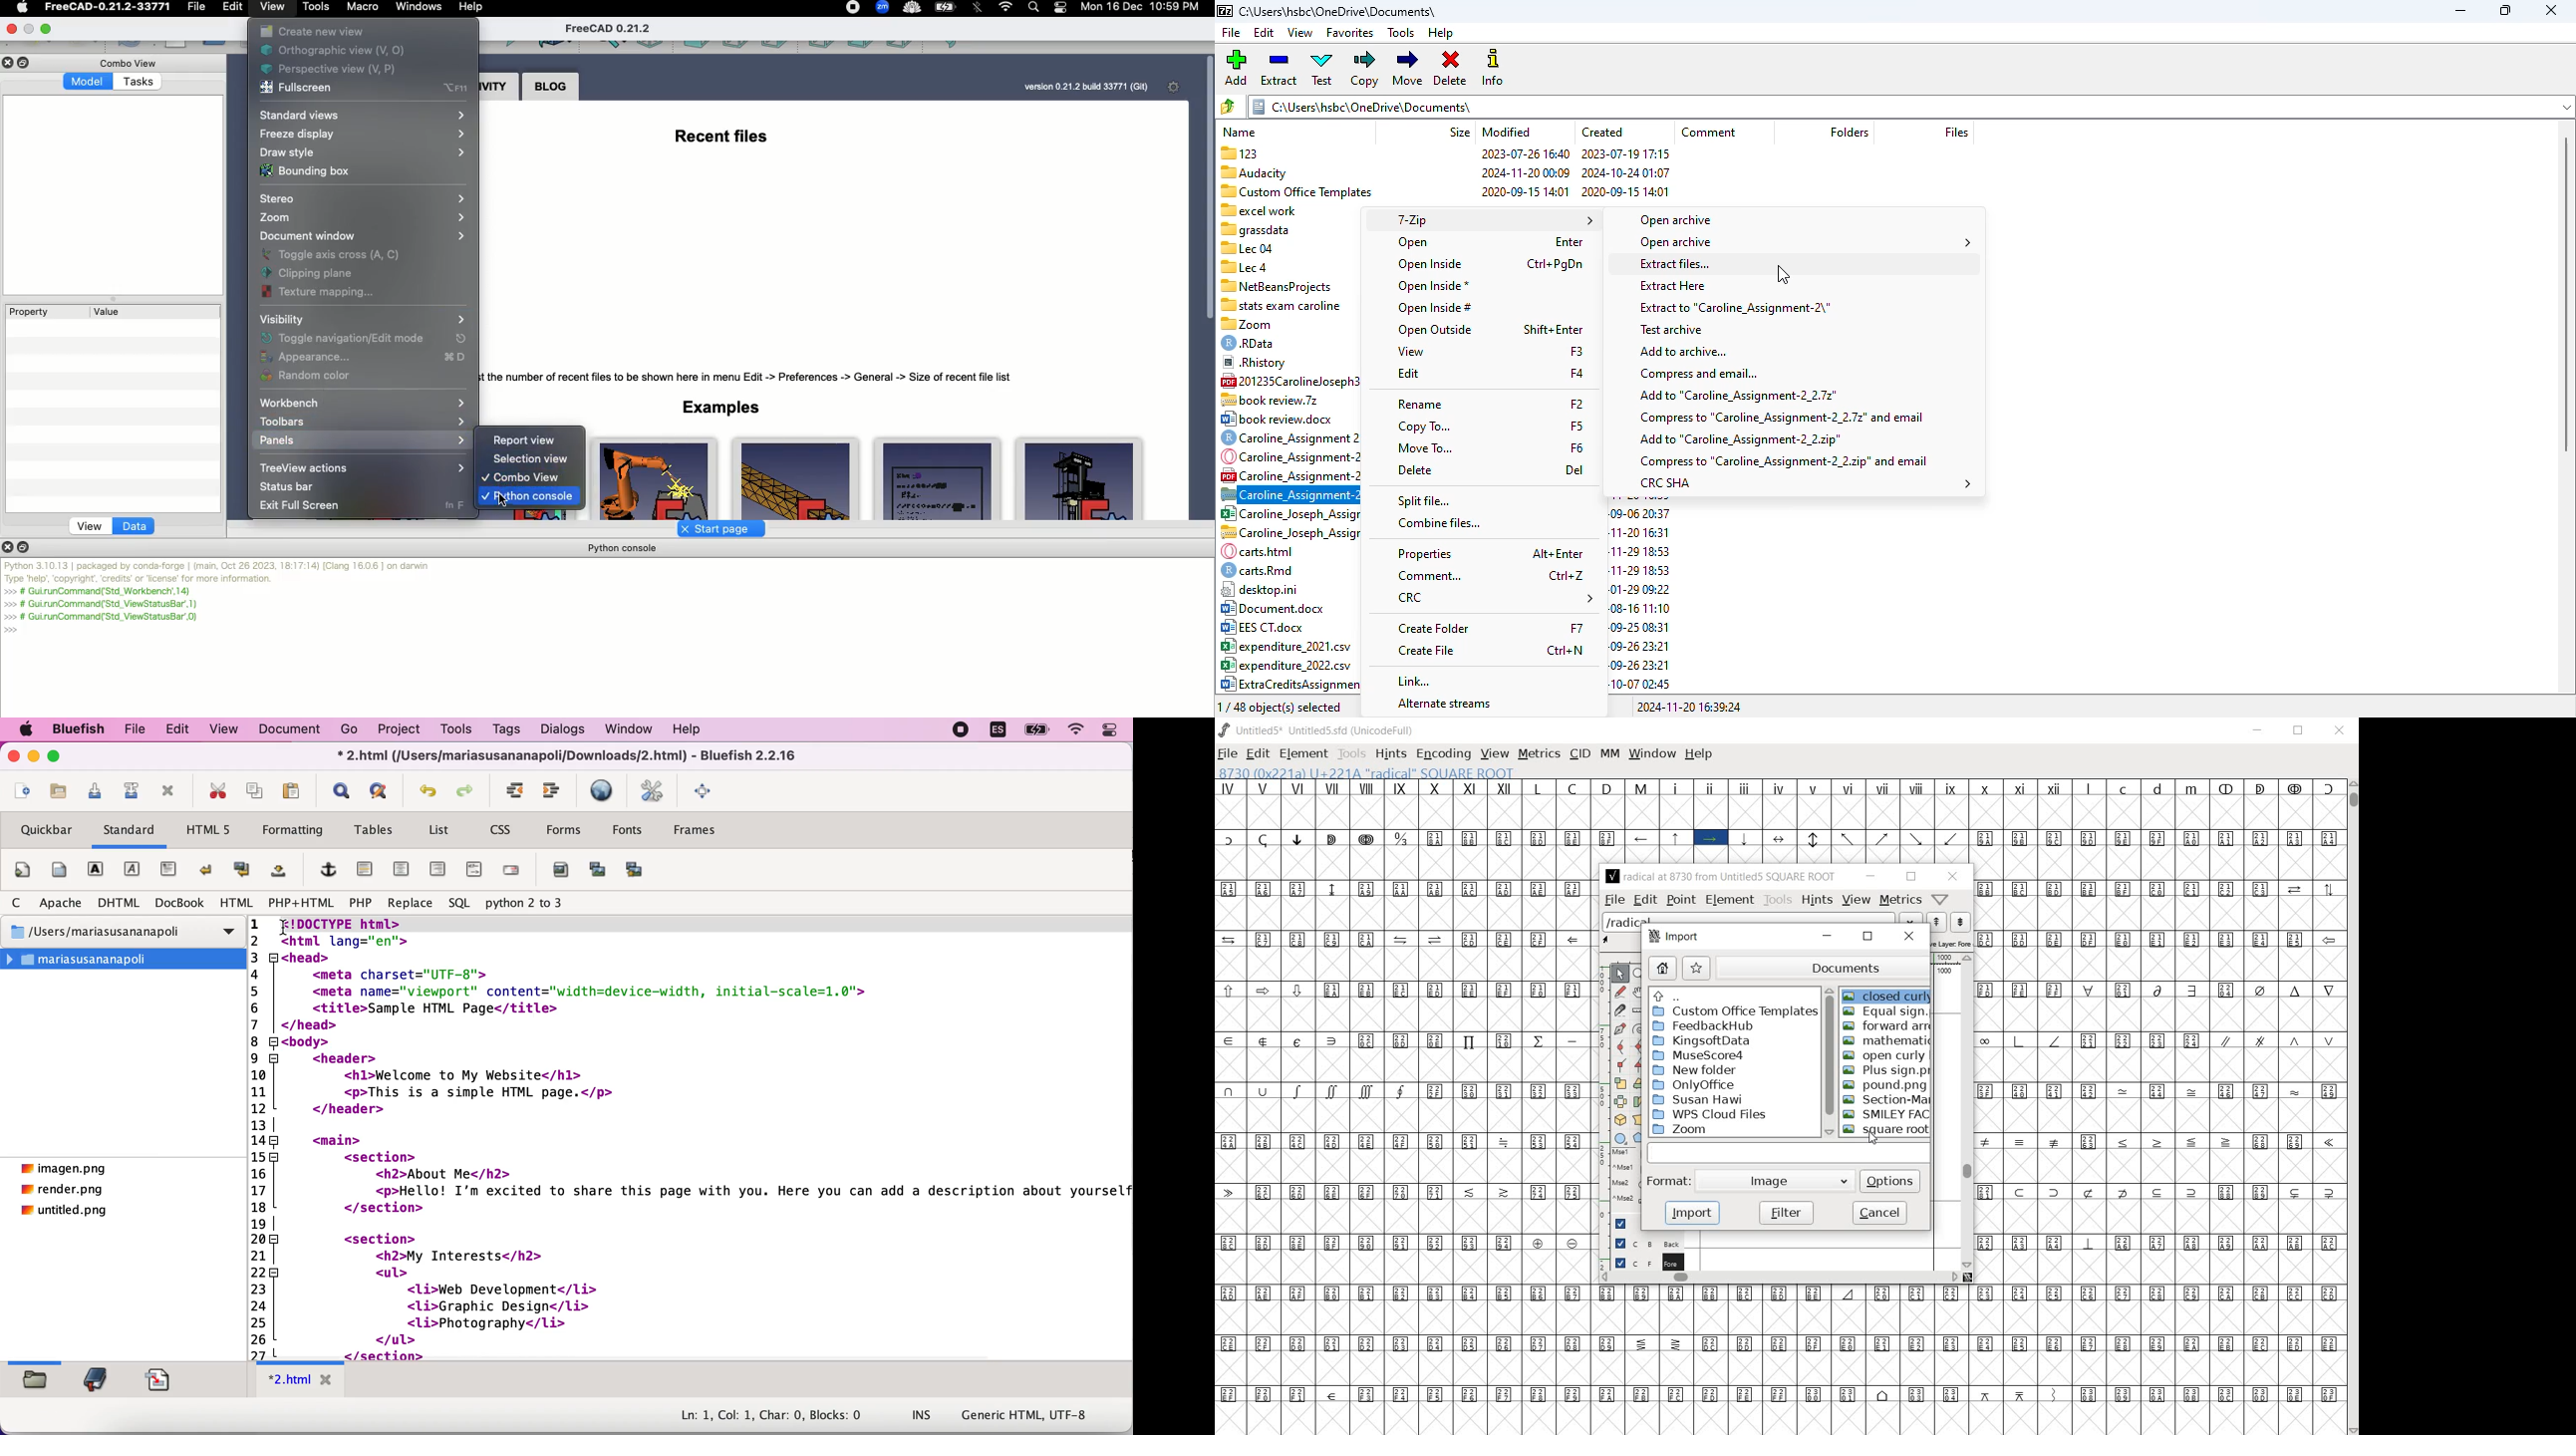 This screenshot has width=2576, height=1456. I want to click on Help/Window, so click(1941, 901).